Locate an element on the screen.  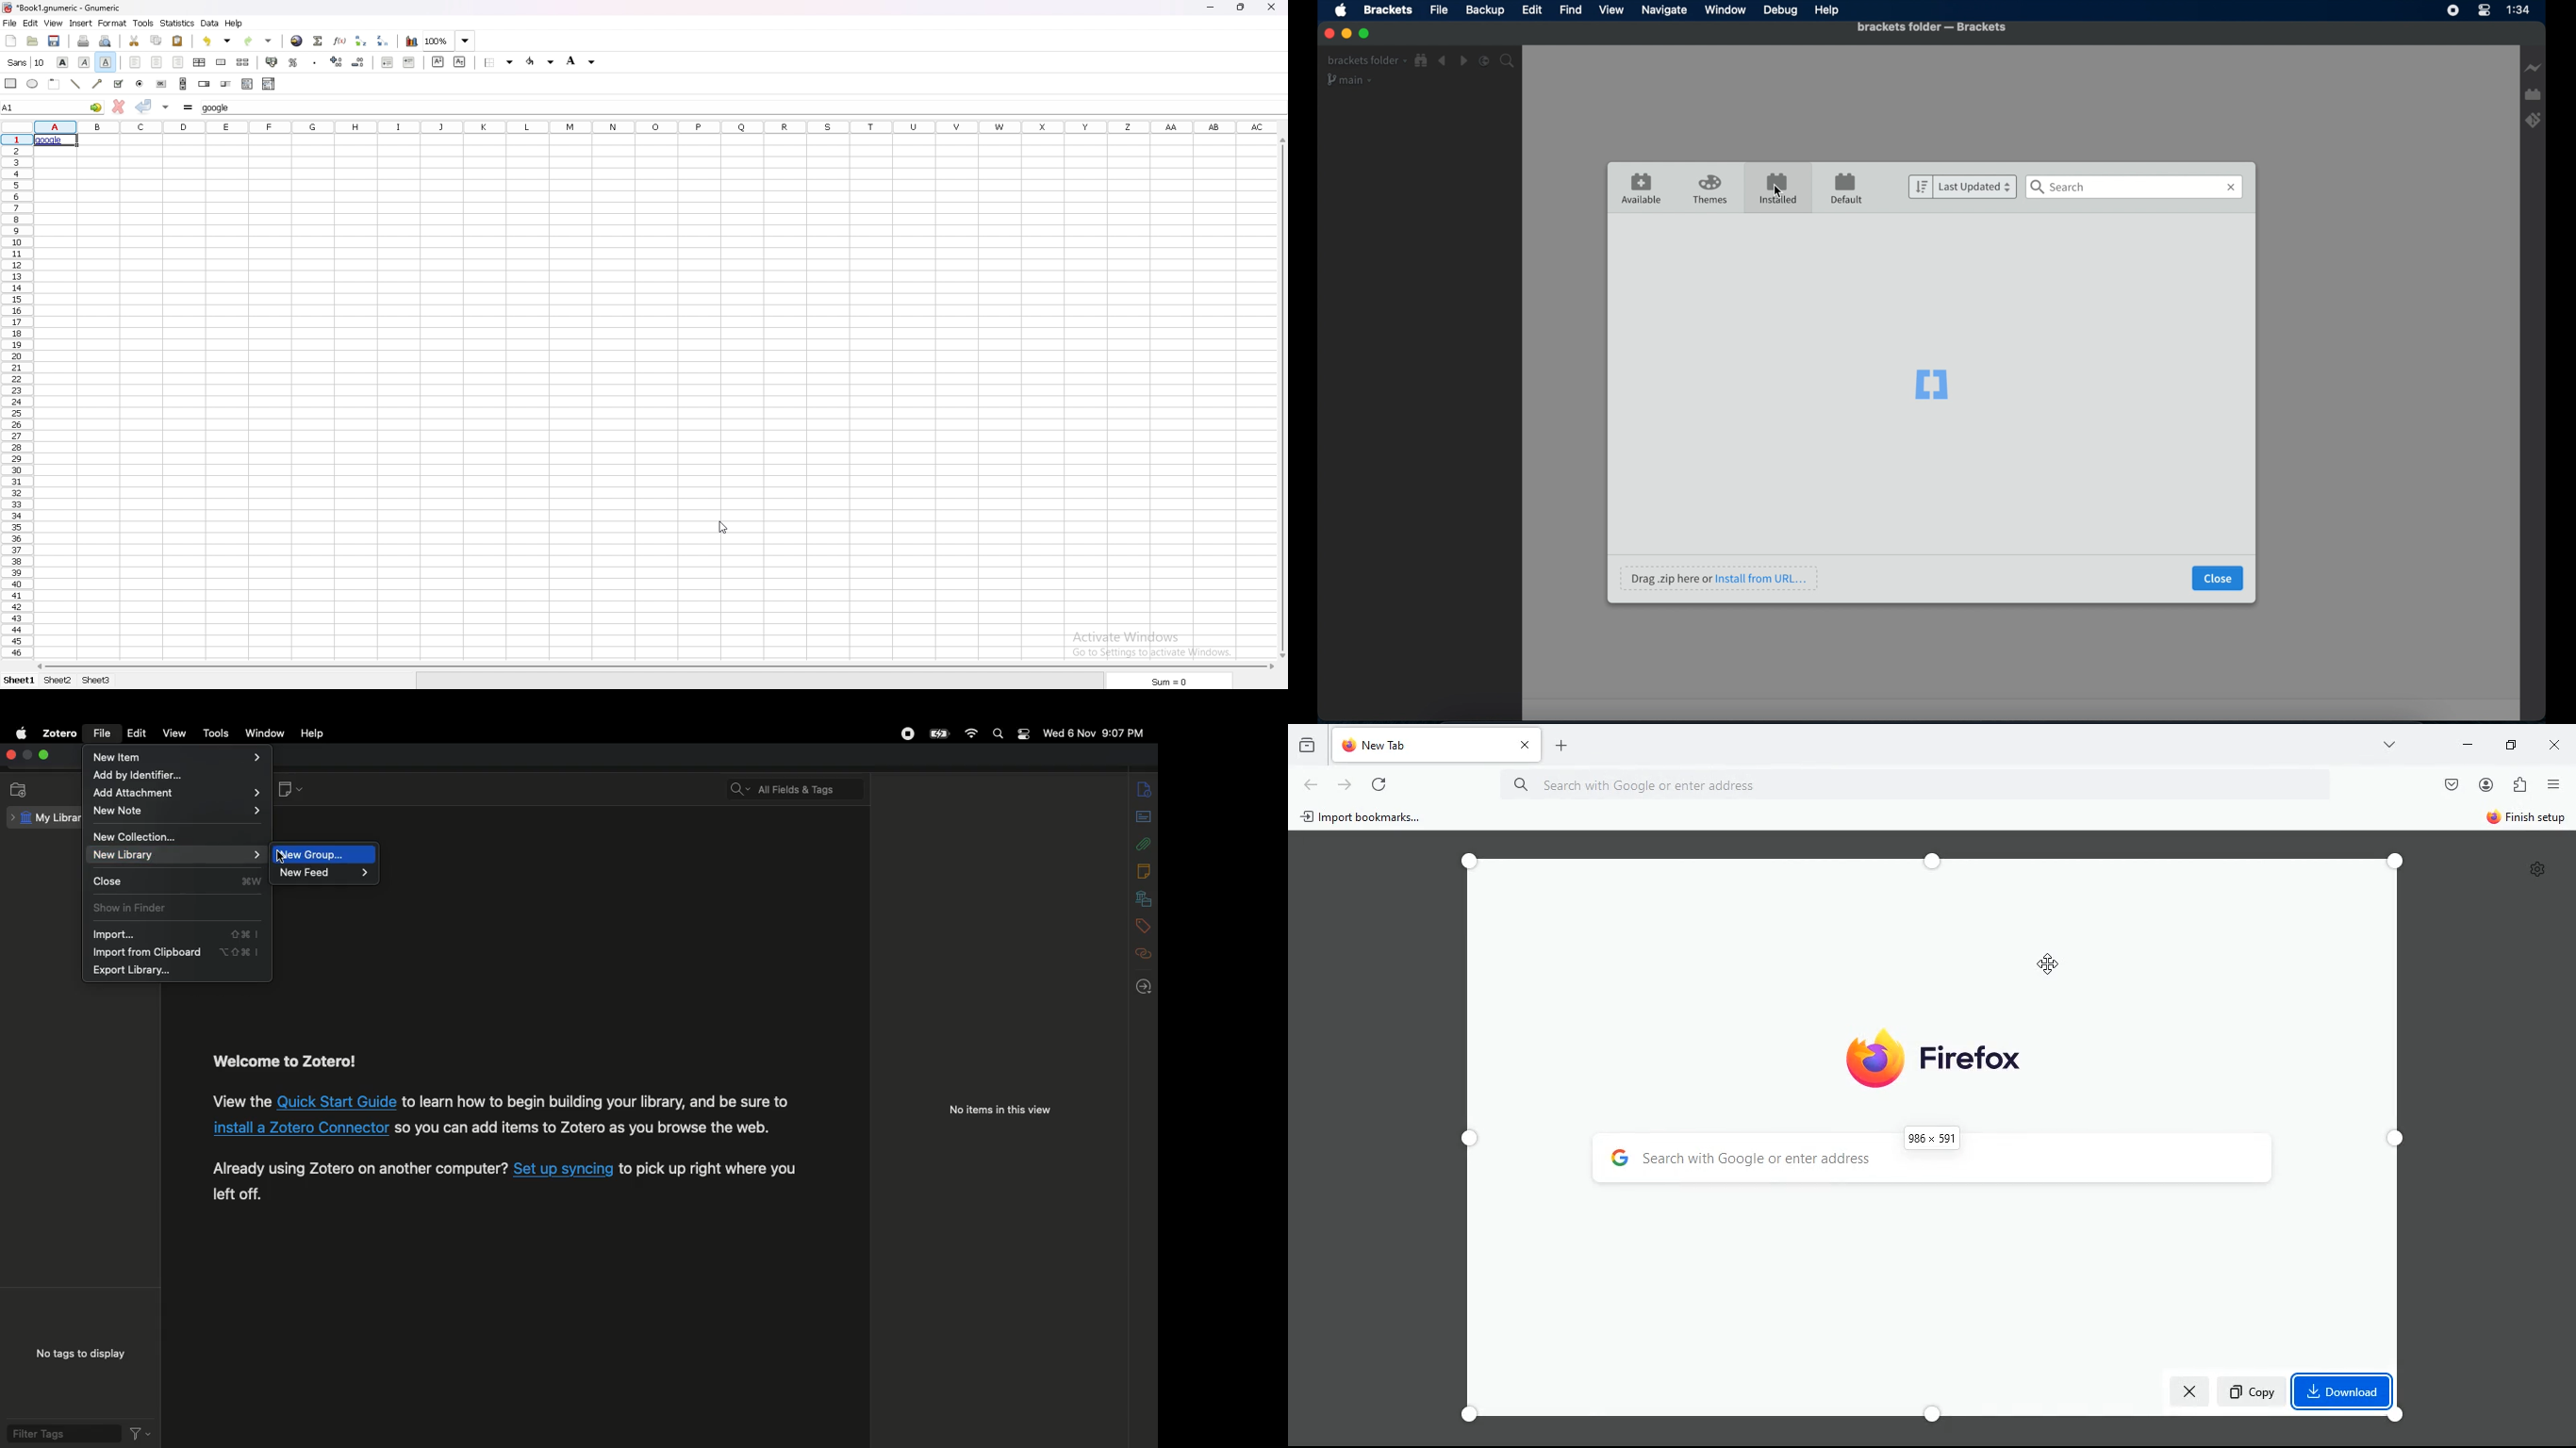
print preview is located at coordinates (107, 41).